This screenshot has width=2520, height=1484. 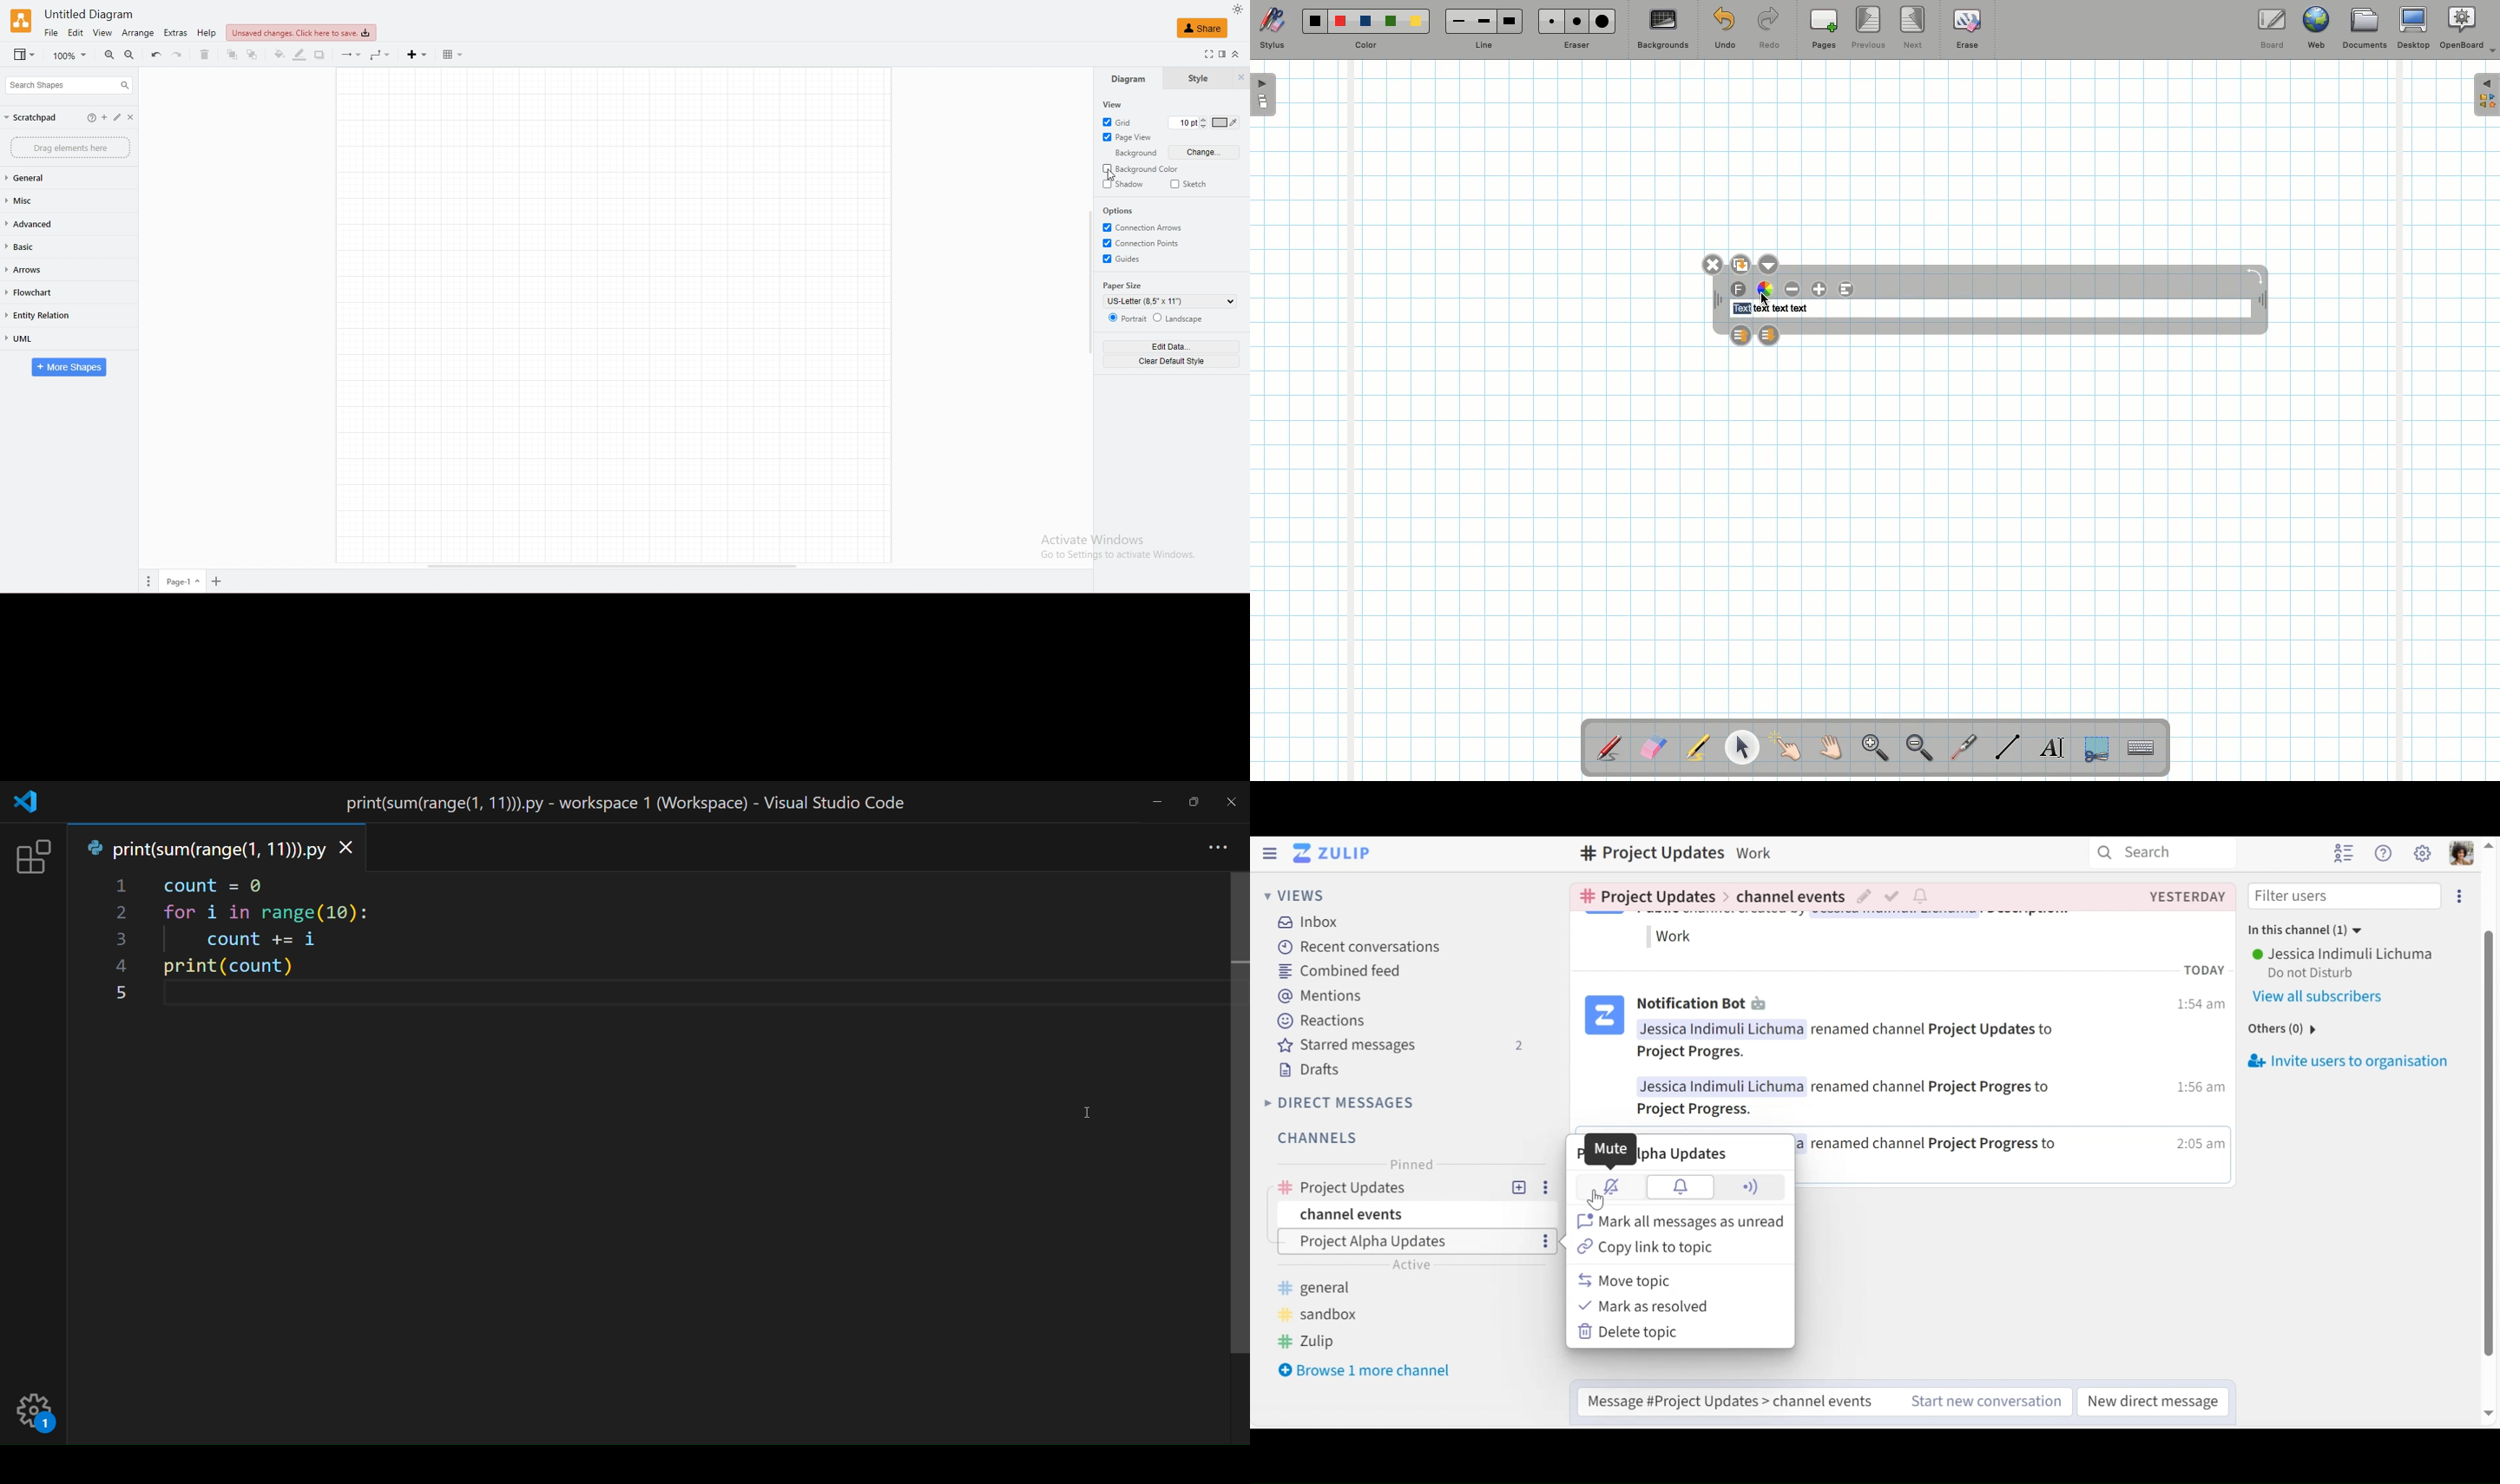 What do you see at coordinates (1313, 21) in the screenshot?
I see `Black` at bounding box center [1313, 21].